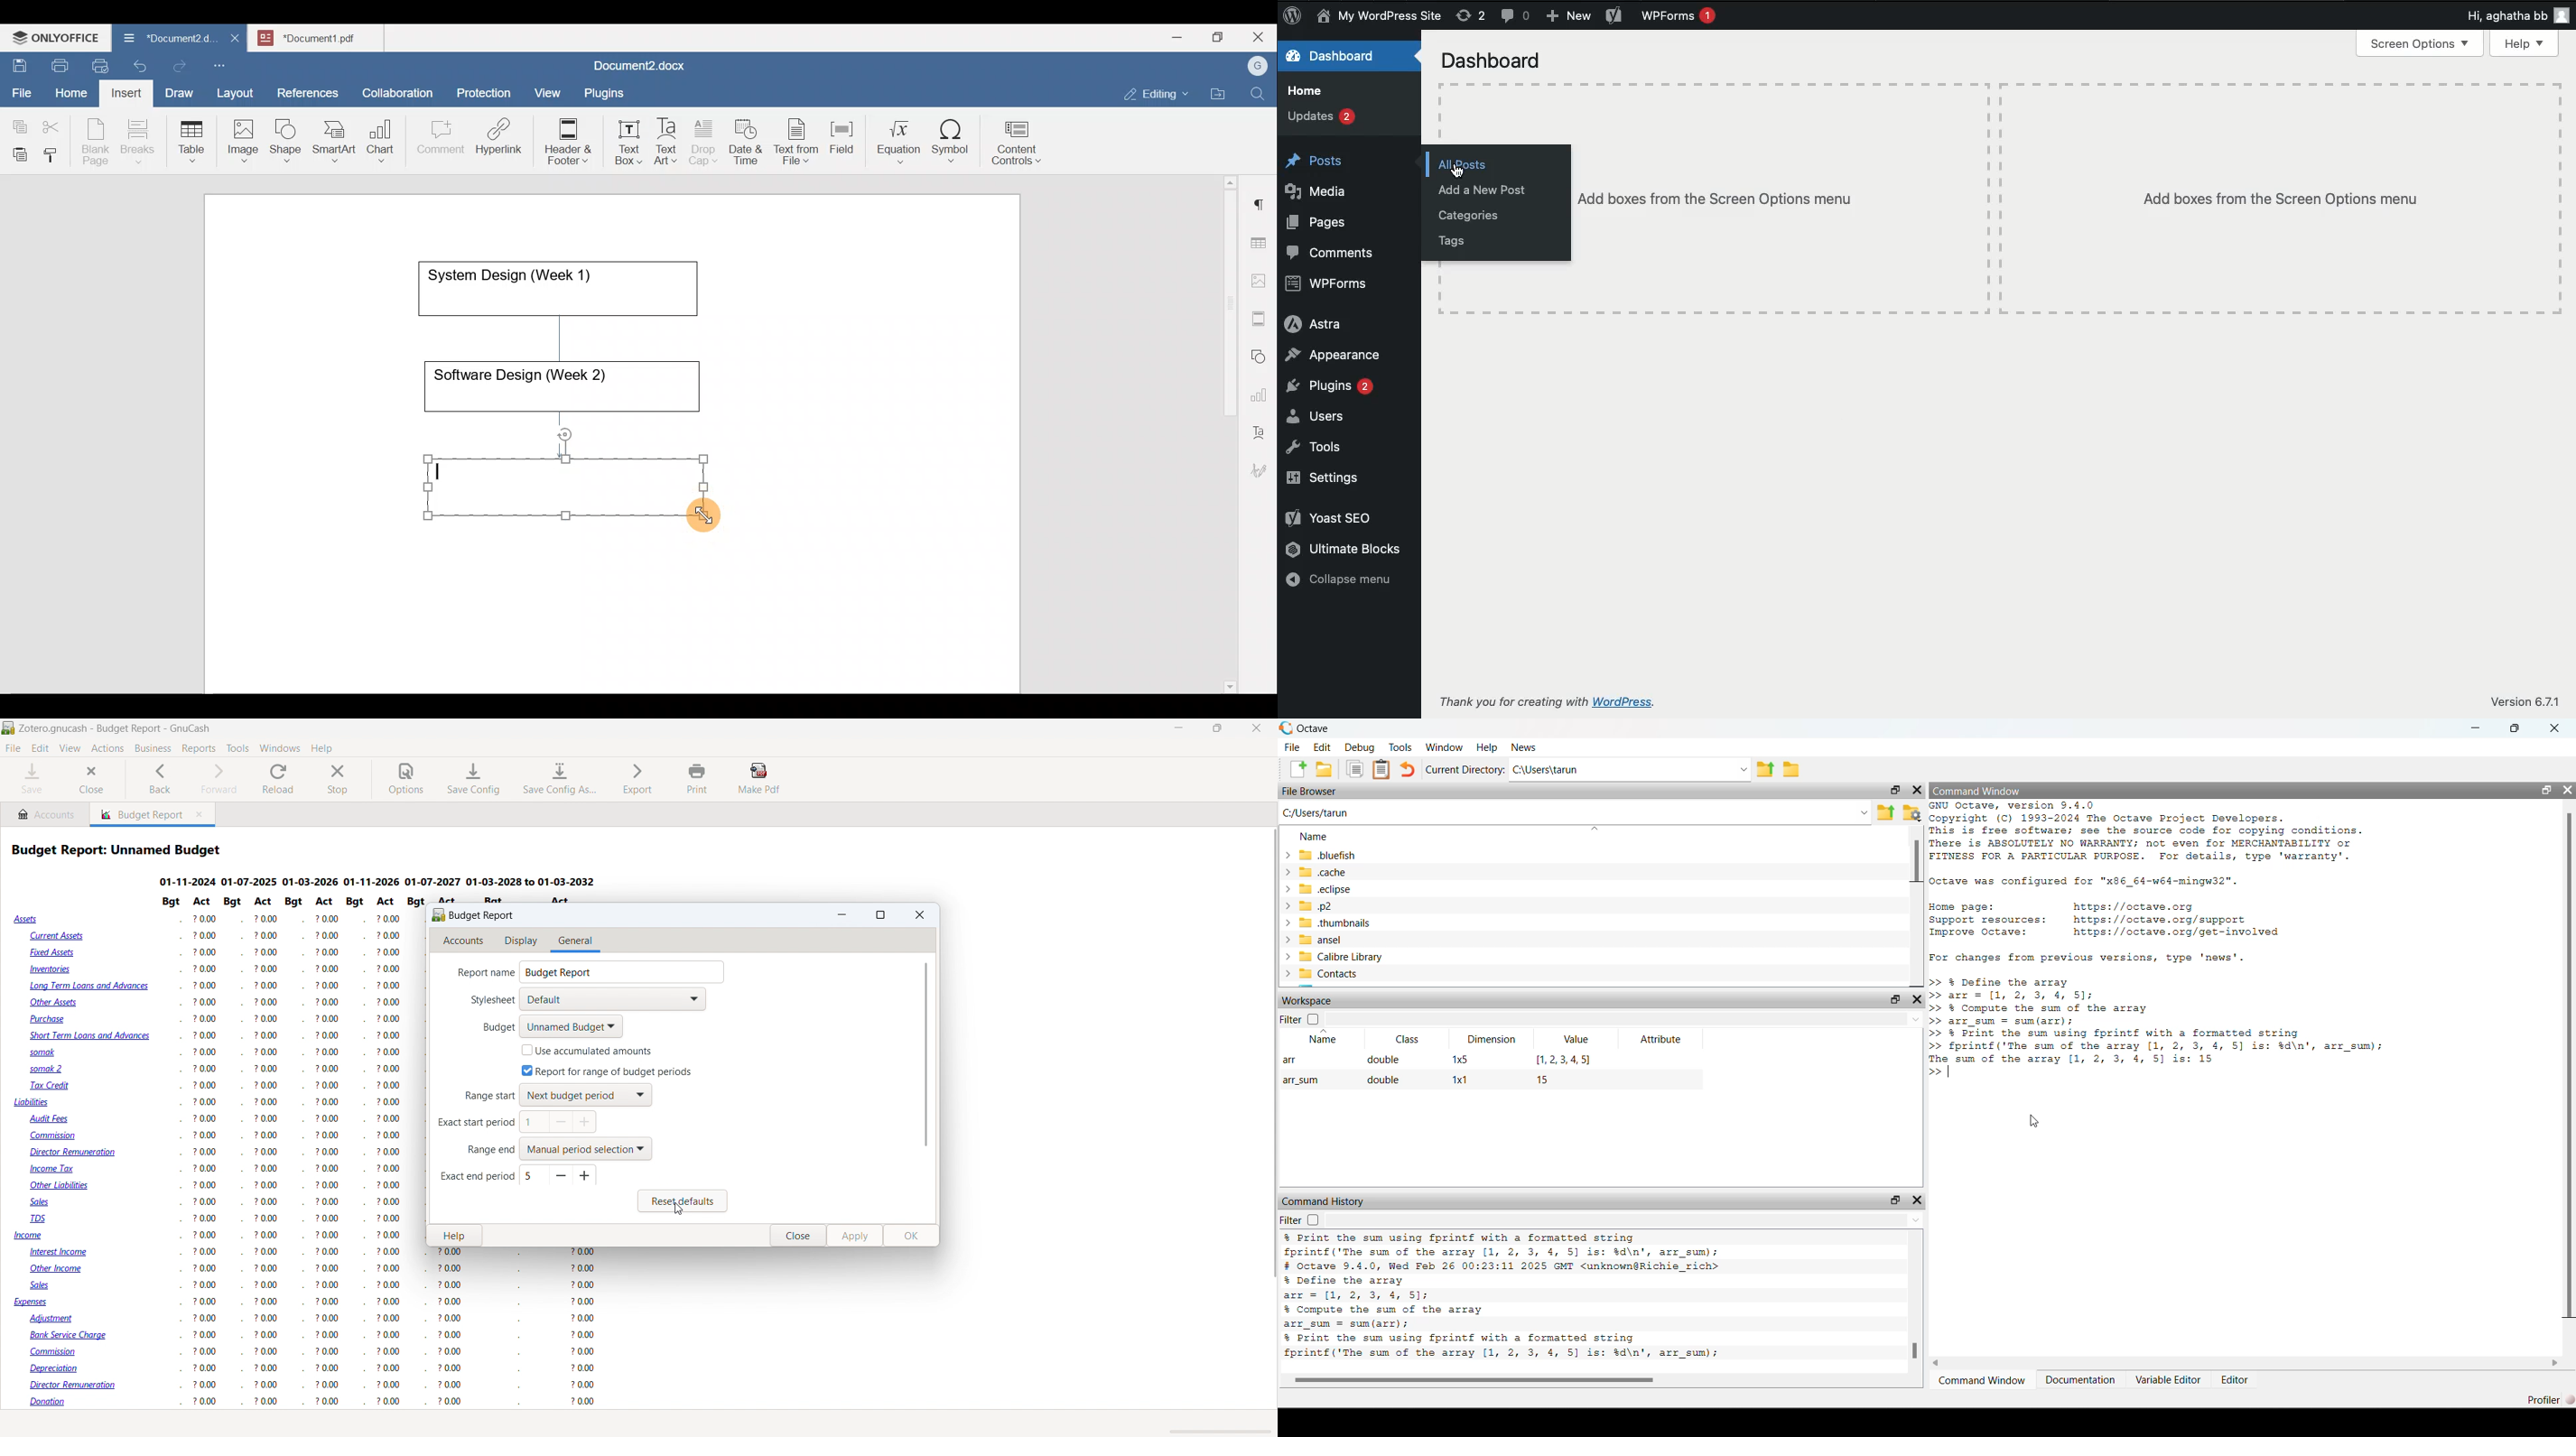 The height and width of the screenshot is (1456, 2576). Describe the element at coordinates (192, 138) in the screenshot. I see `Table` at that location.